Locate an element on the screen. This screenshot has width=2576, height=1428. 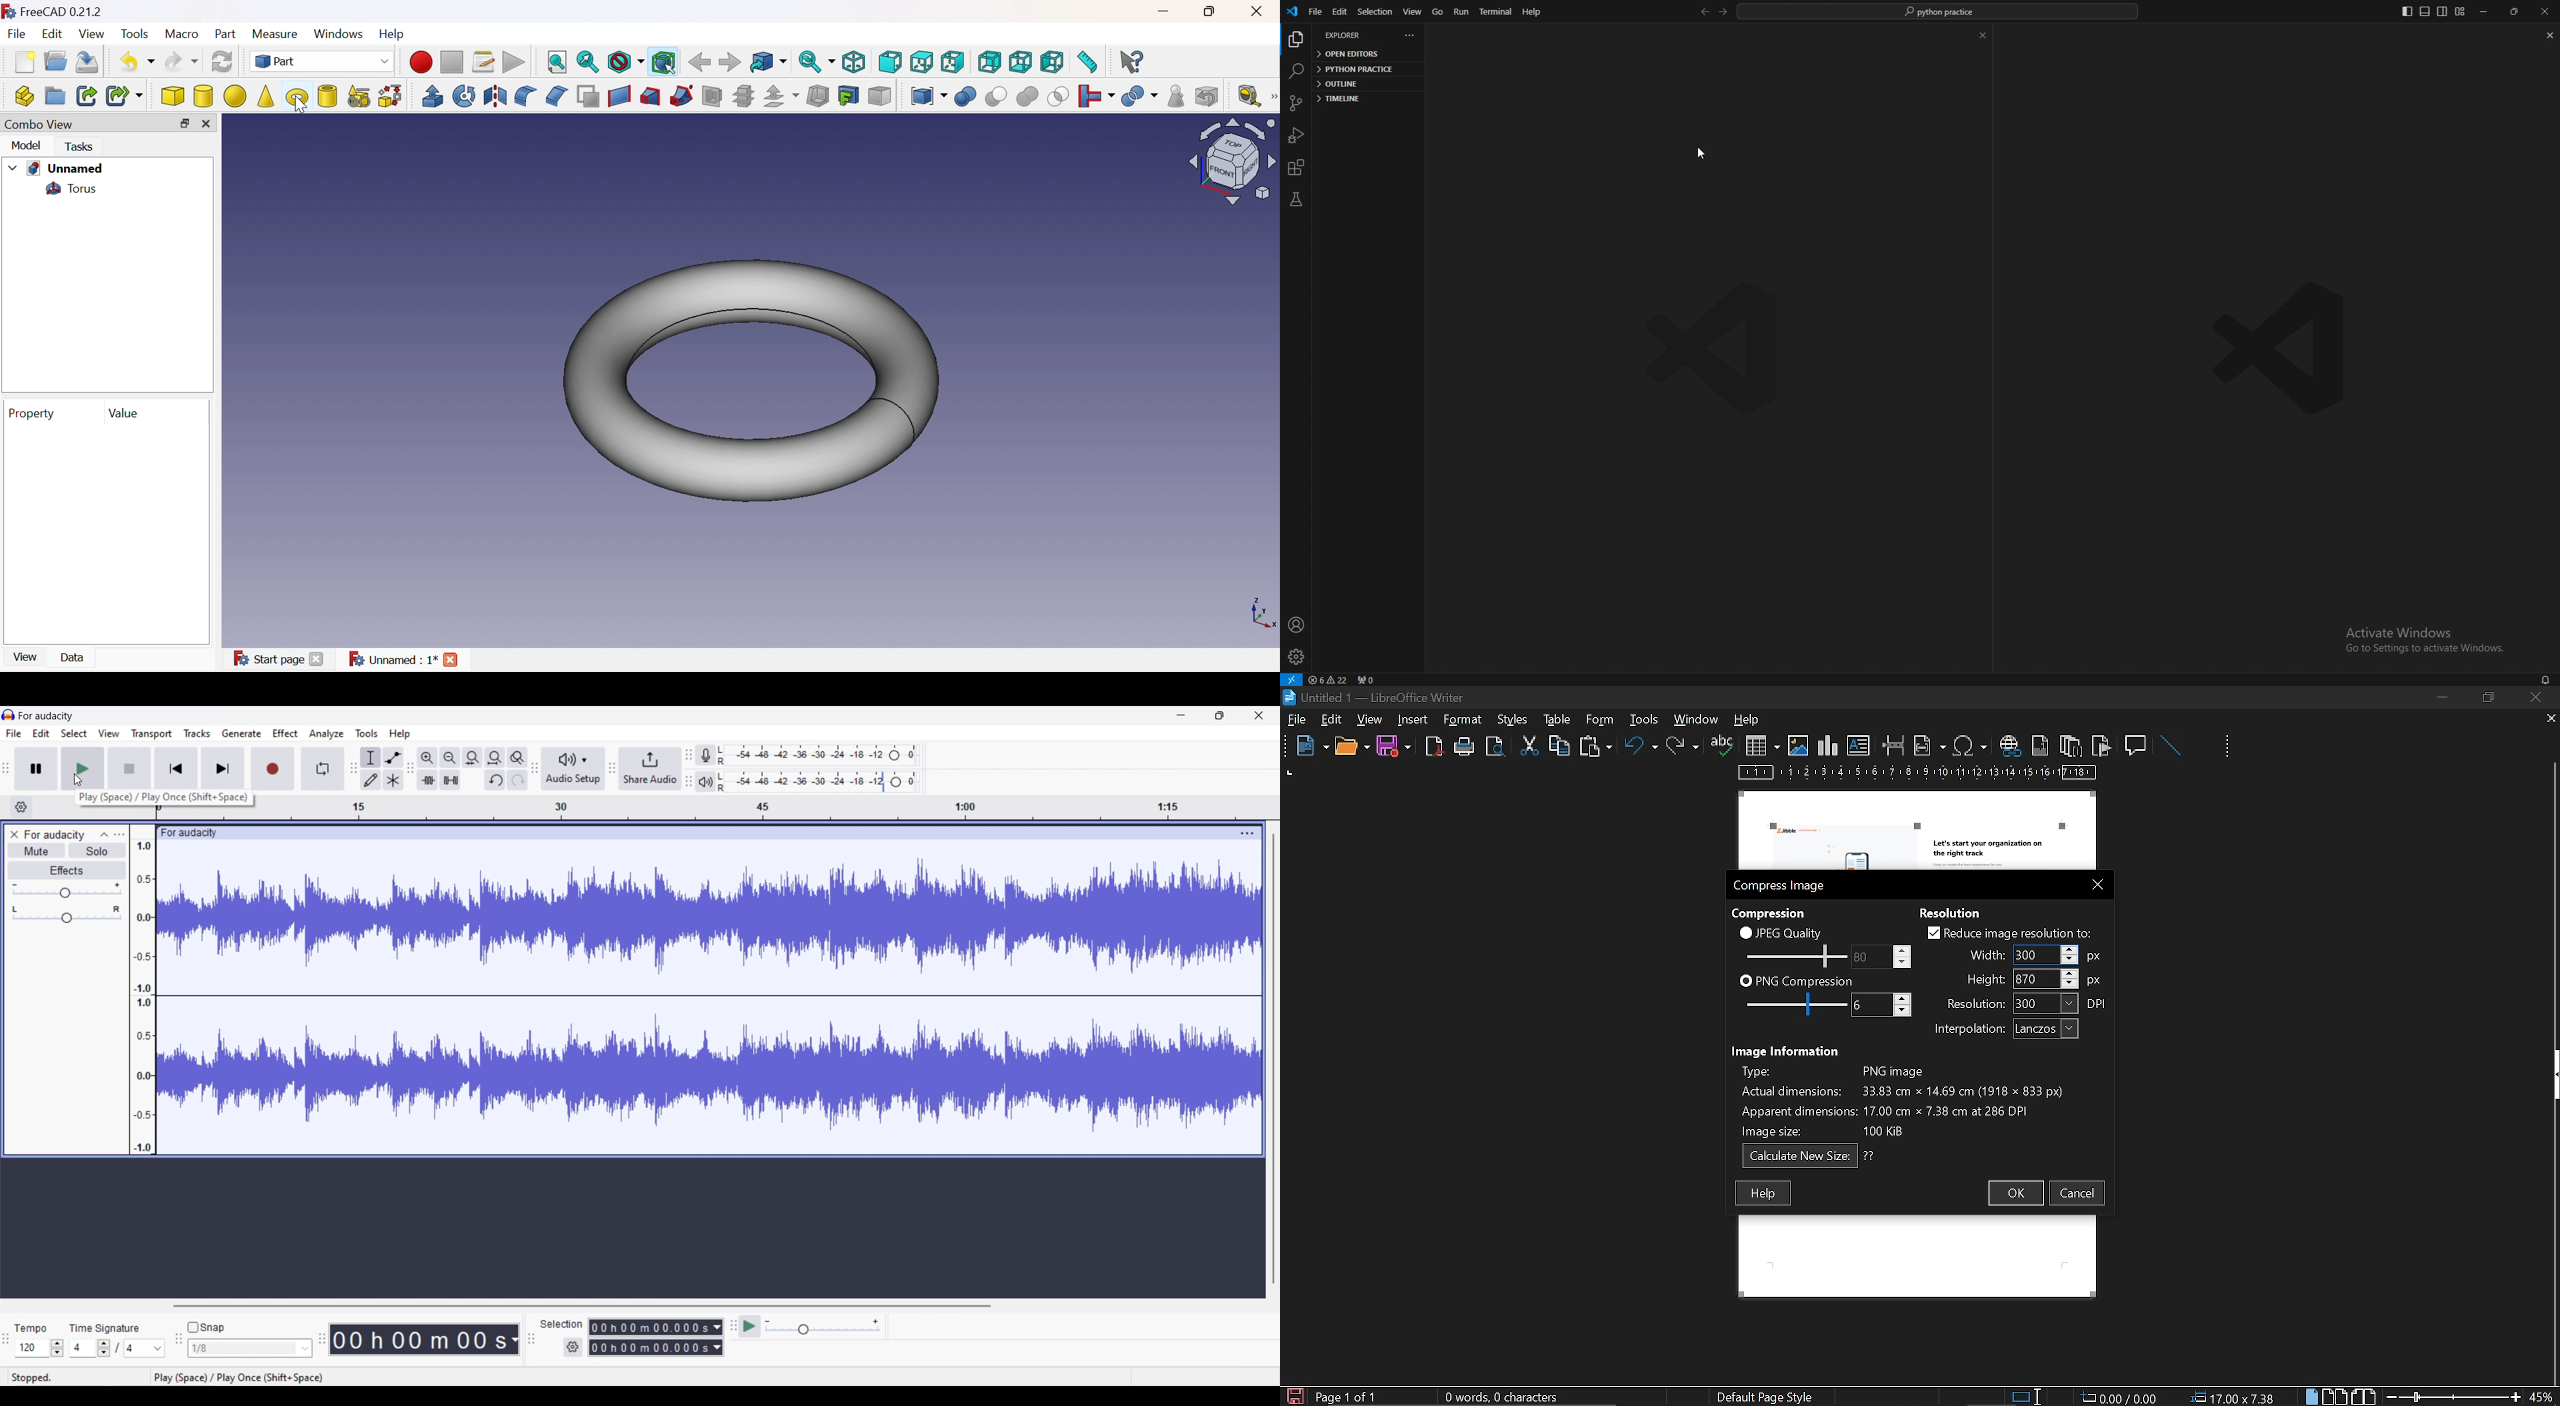
New is located at coordinates (25, 61).